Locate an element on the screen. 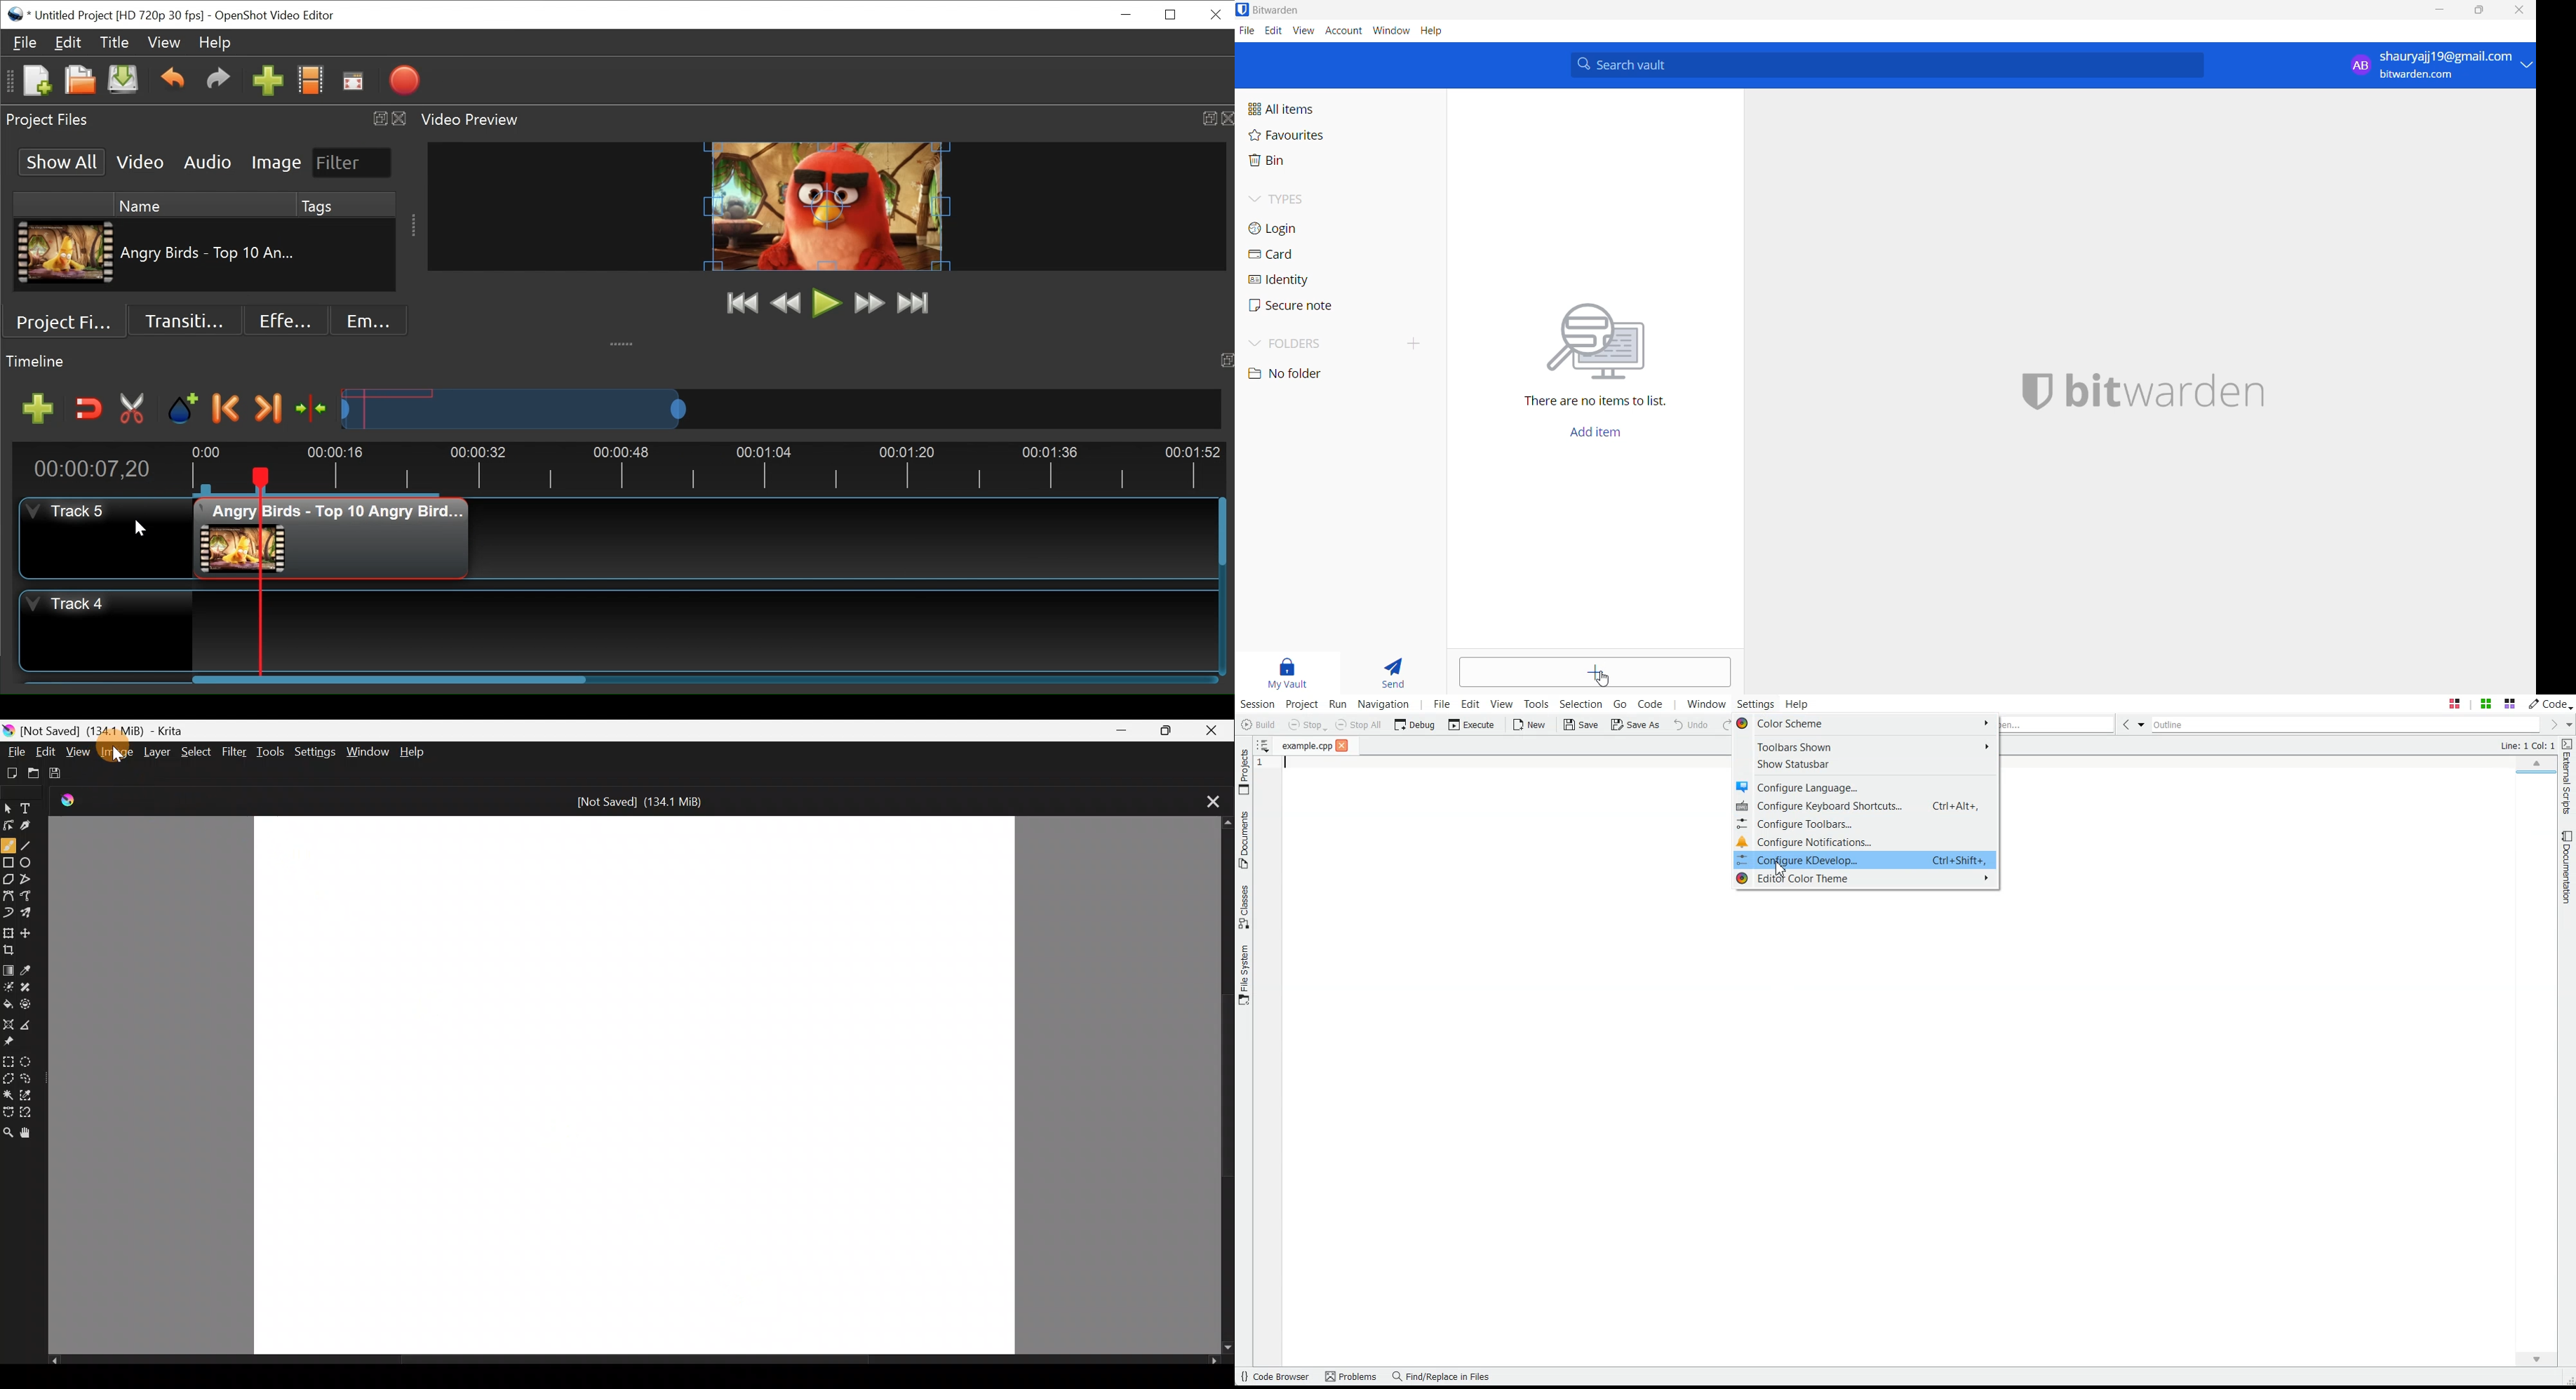  search bar is located at coordinates (1892, 65).